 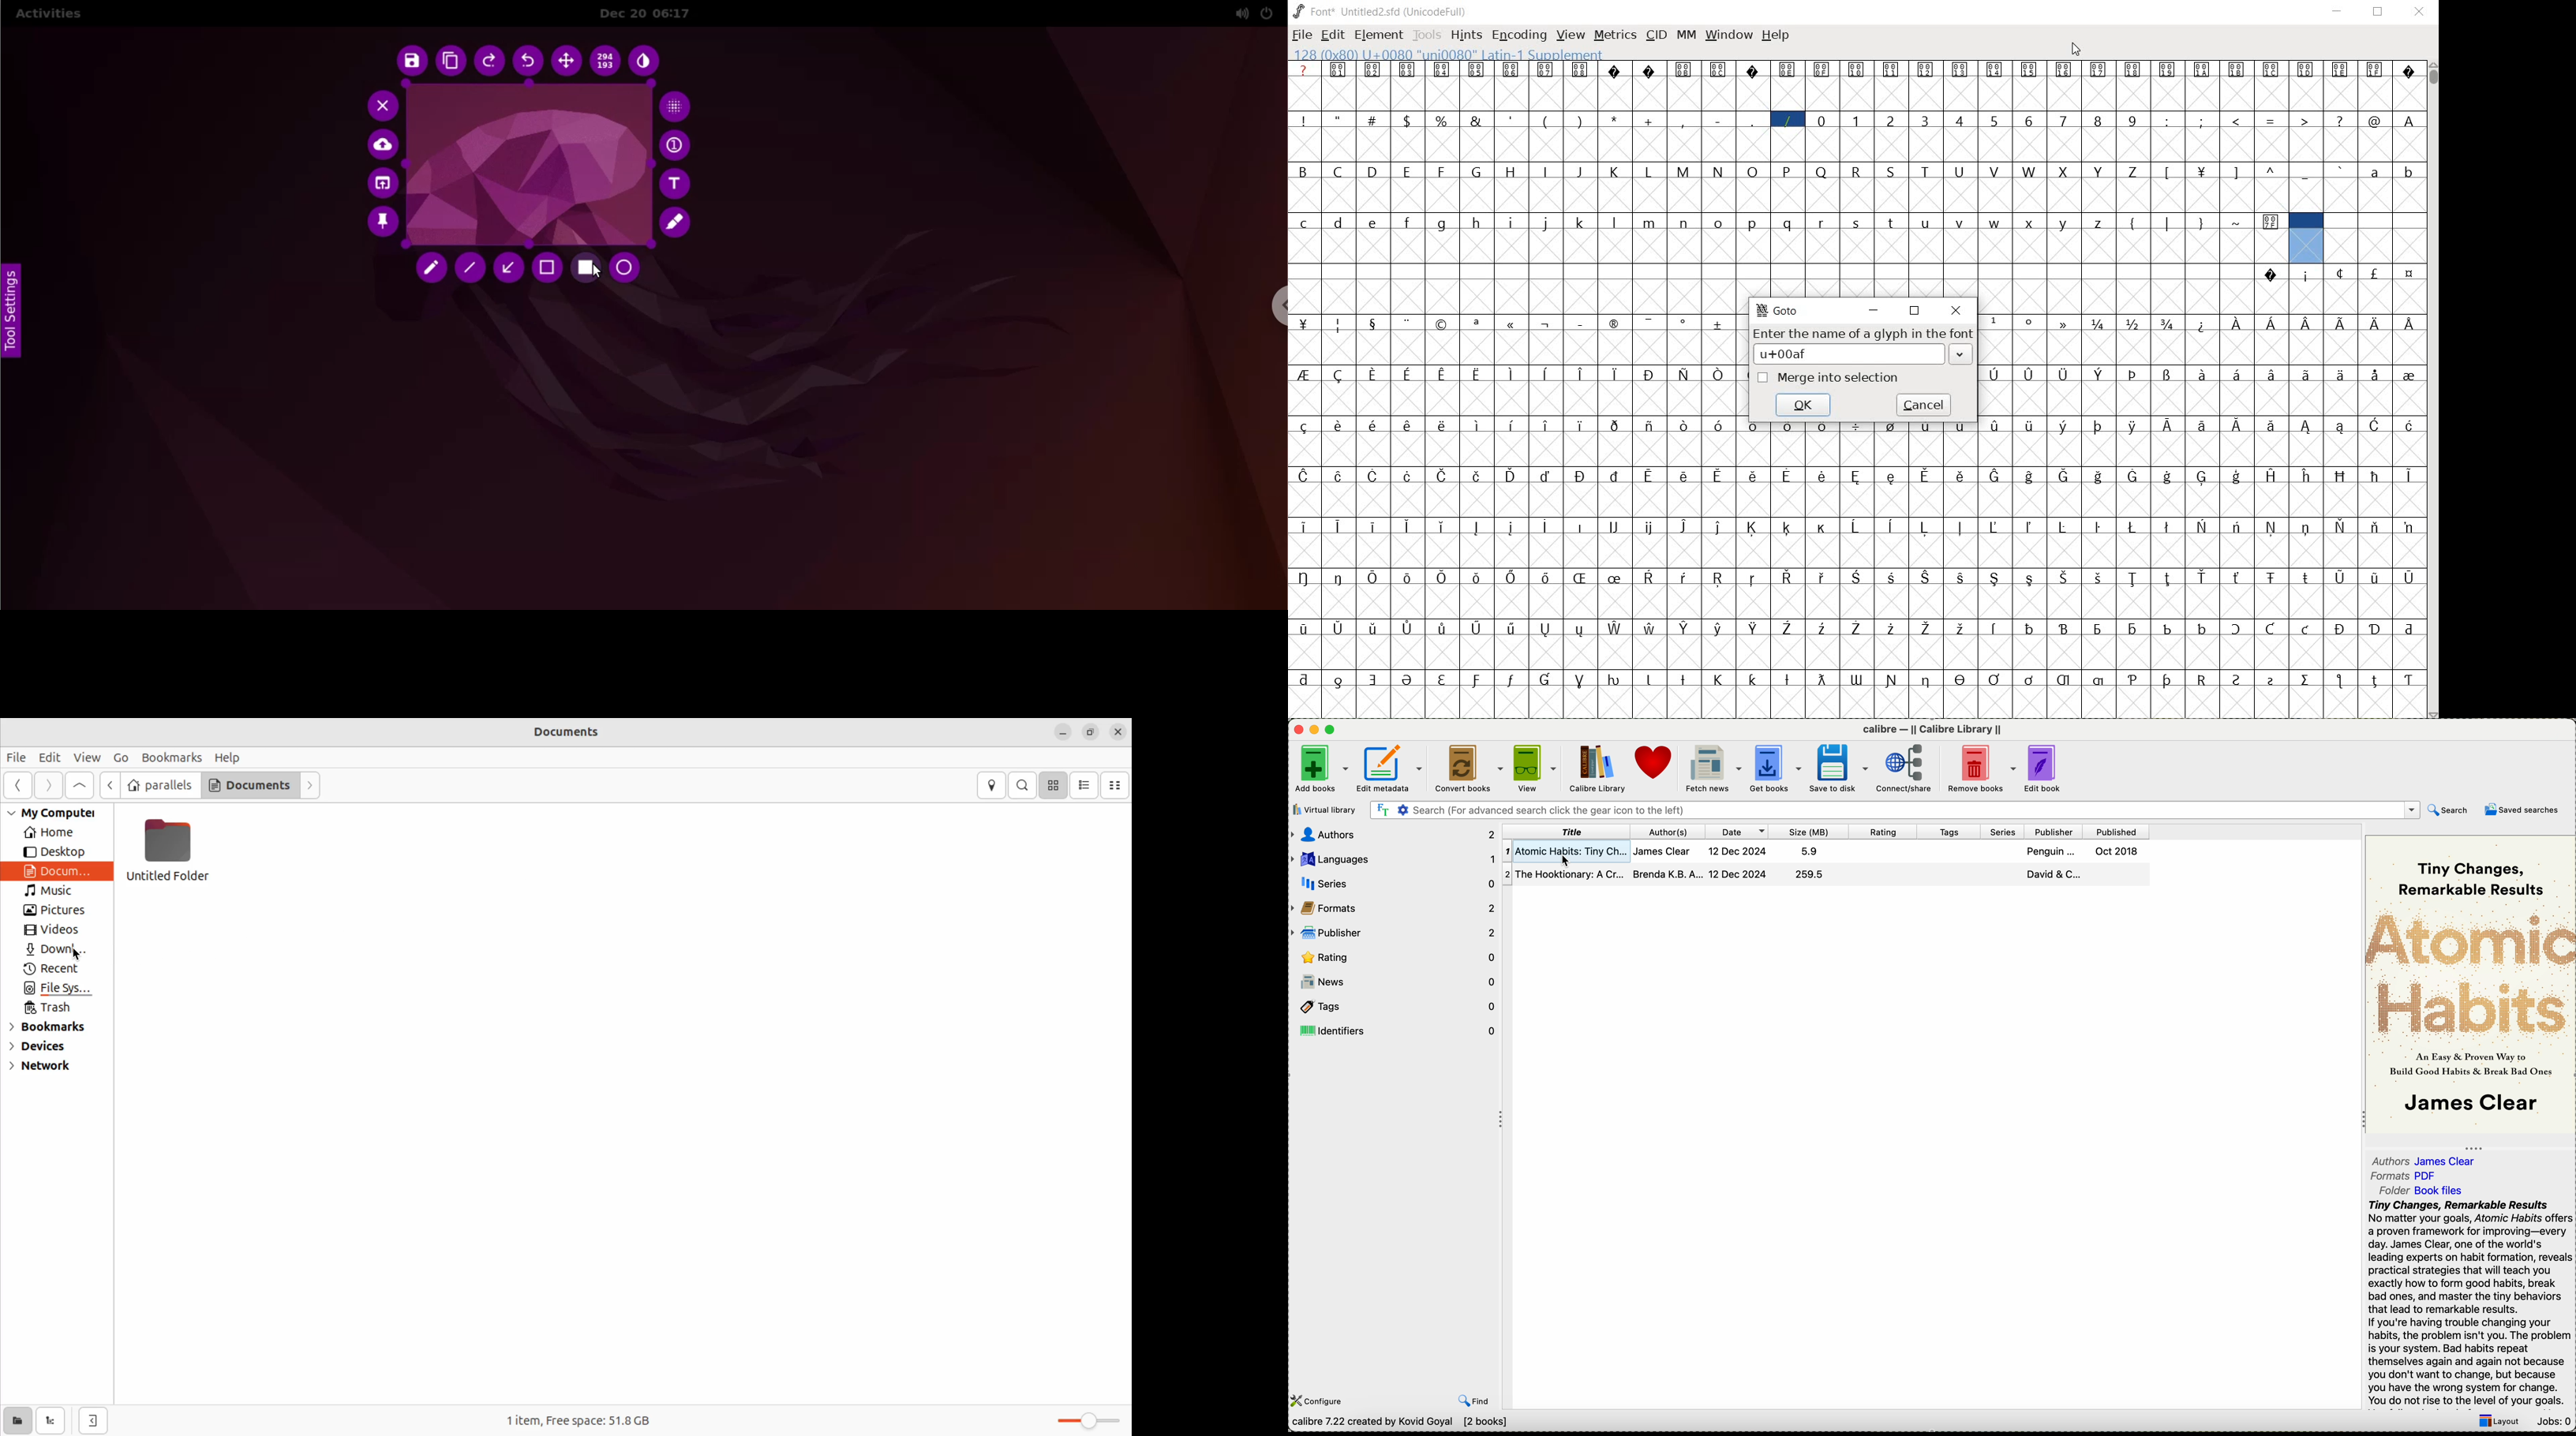 What do you see at coordinates (1996, 679) in the screenshot?
I see `Symbol` at bounding box center [1996, 679].